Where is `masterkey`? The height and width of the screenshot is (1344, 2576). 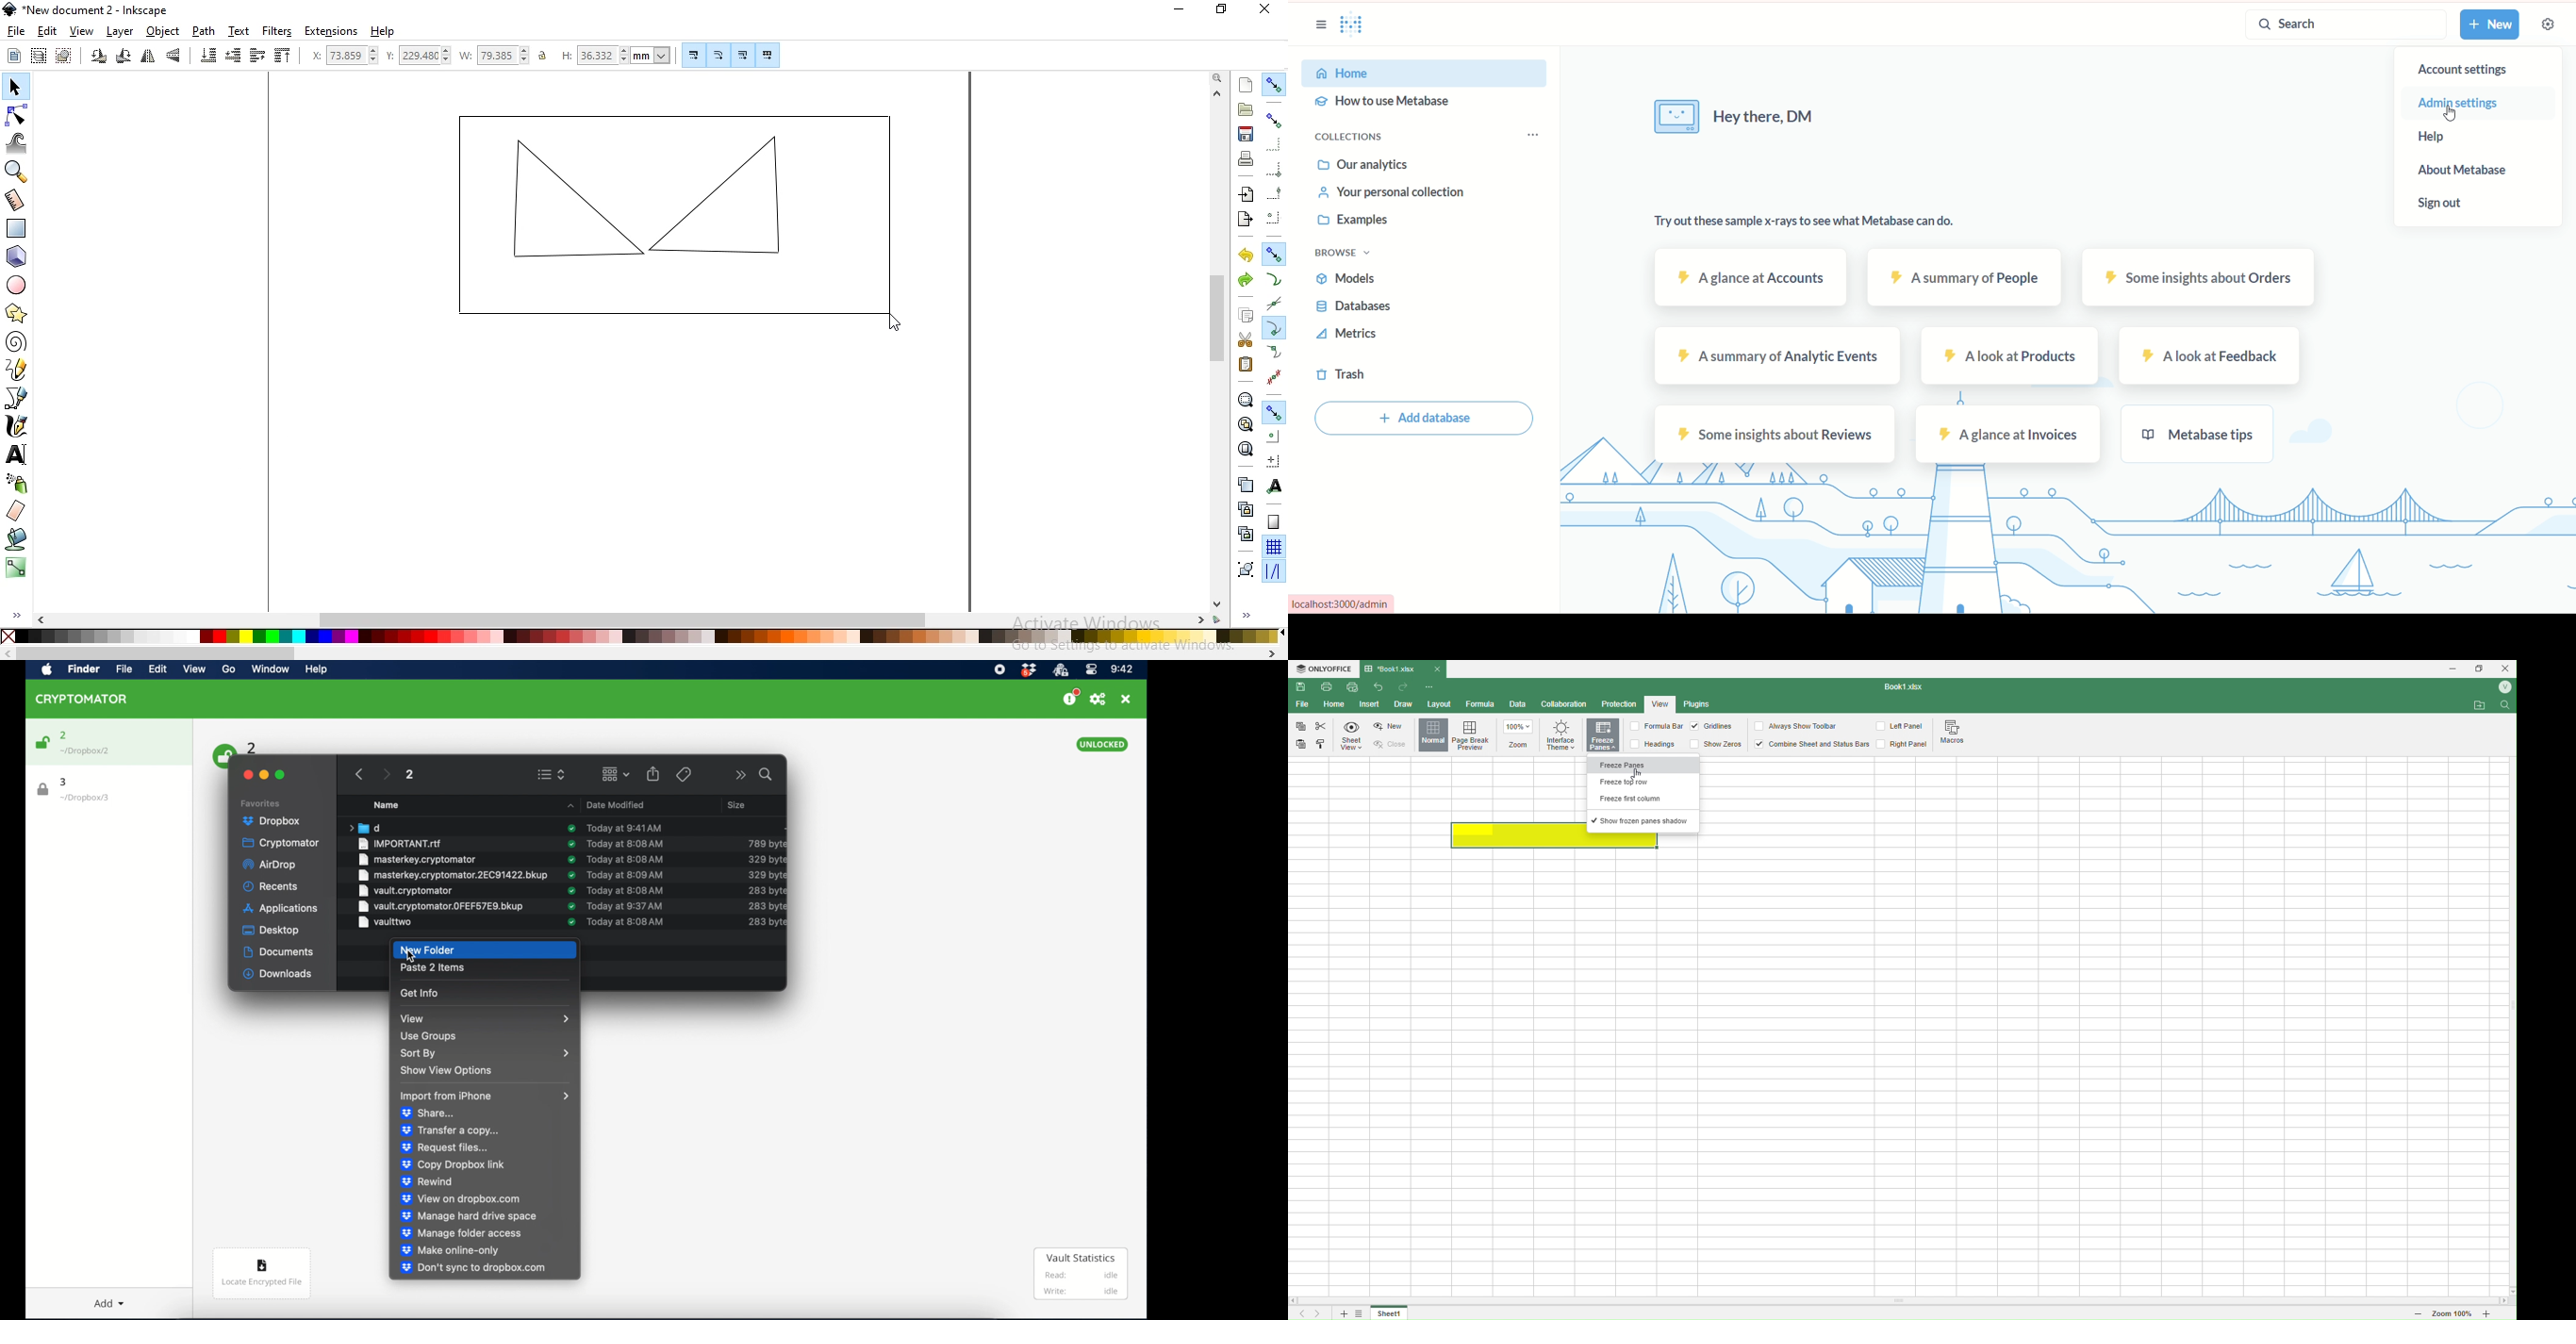 masterkey is located at coordinates (451, 875).